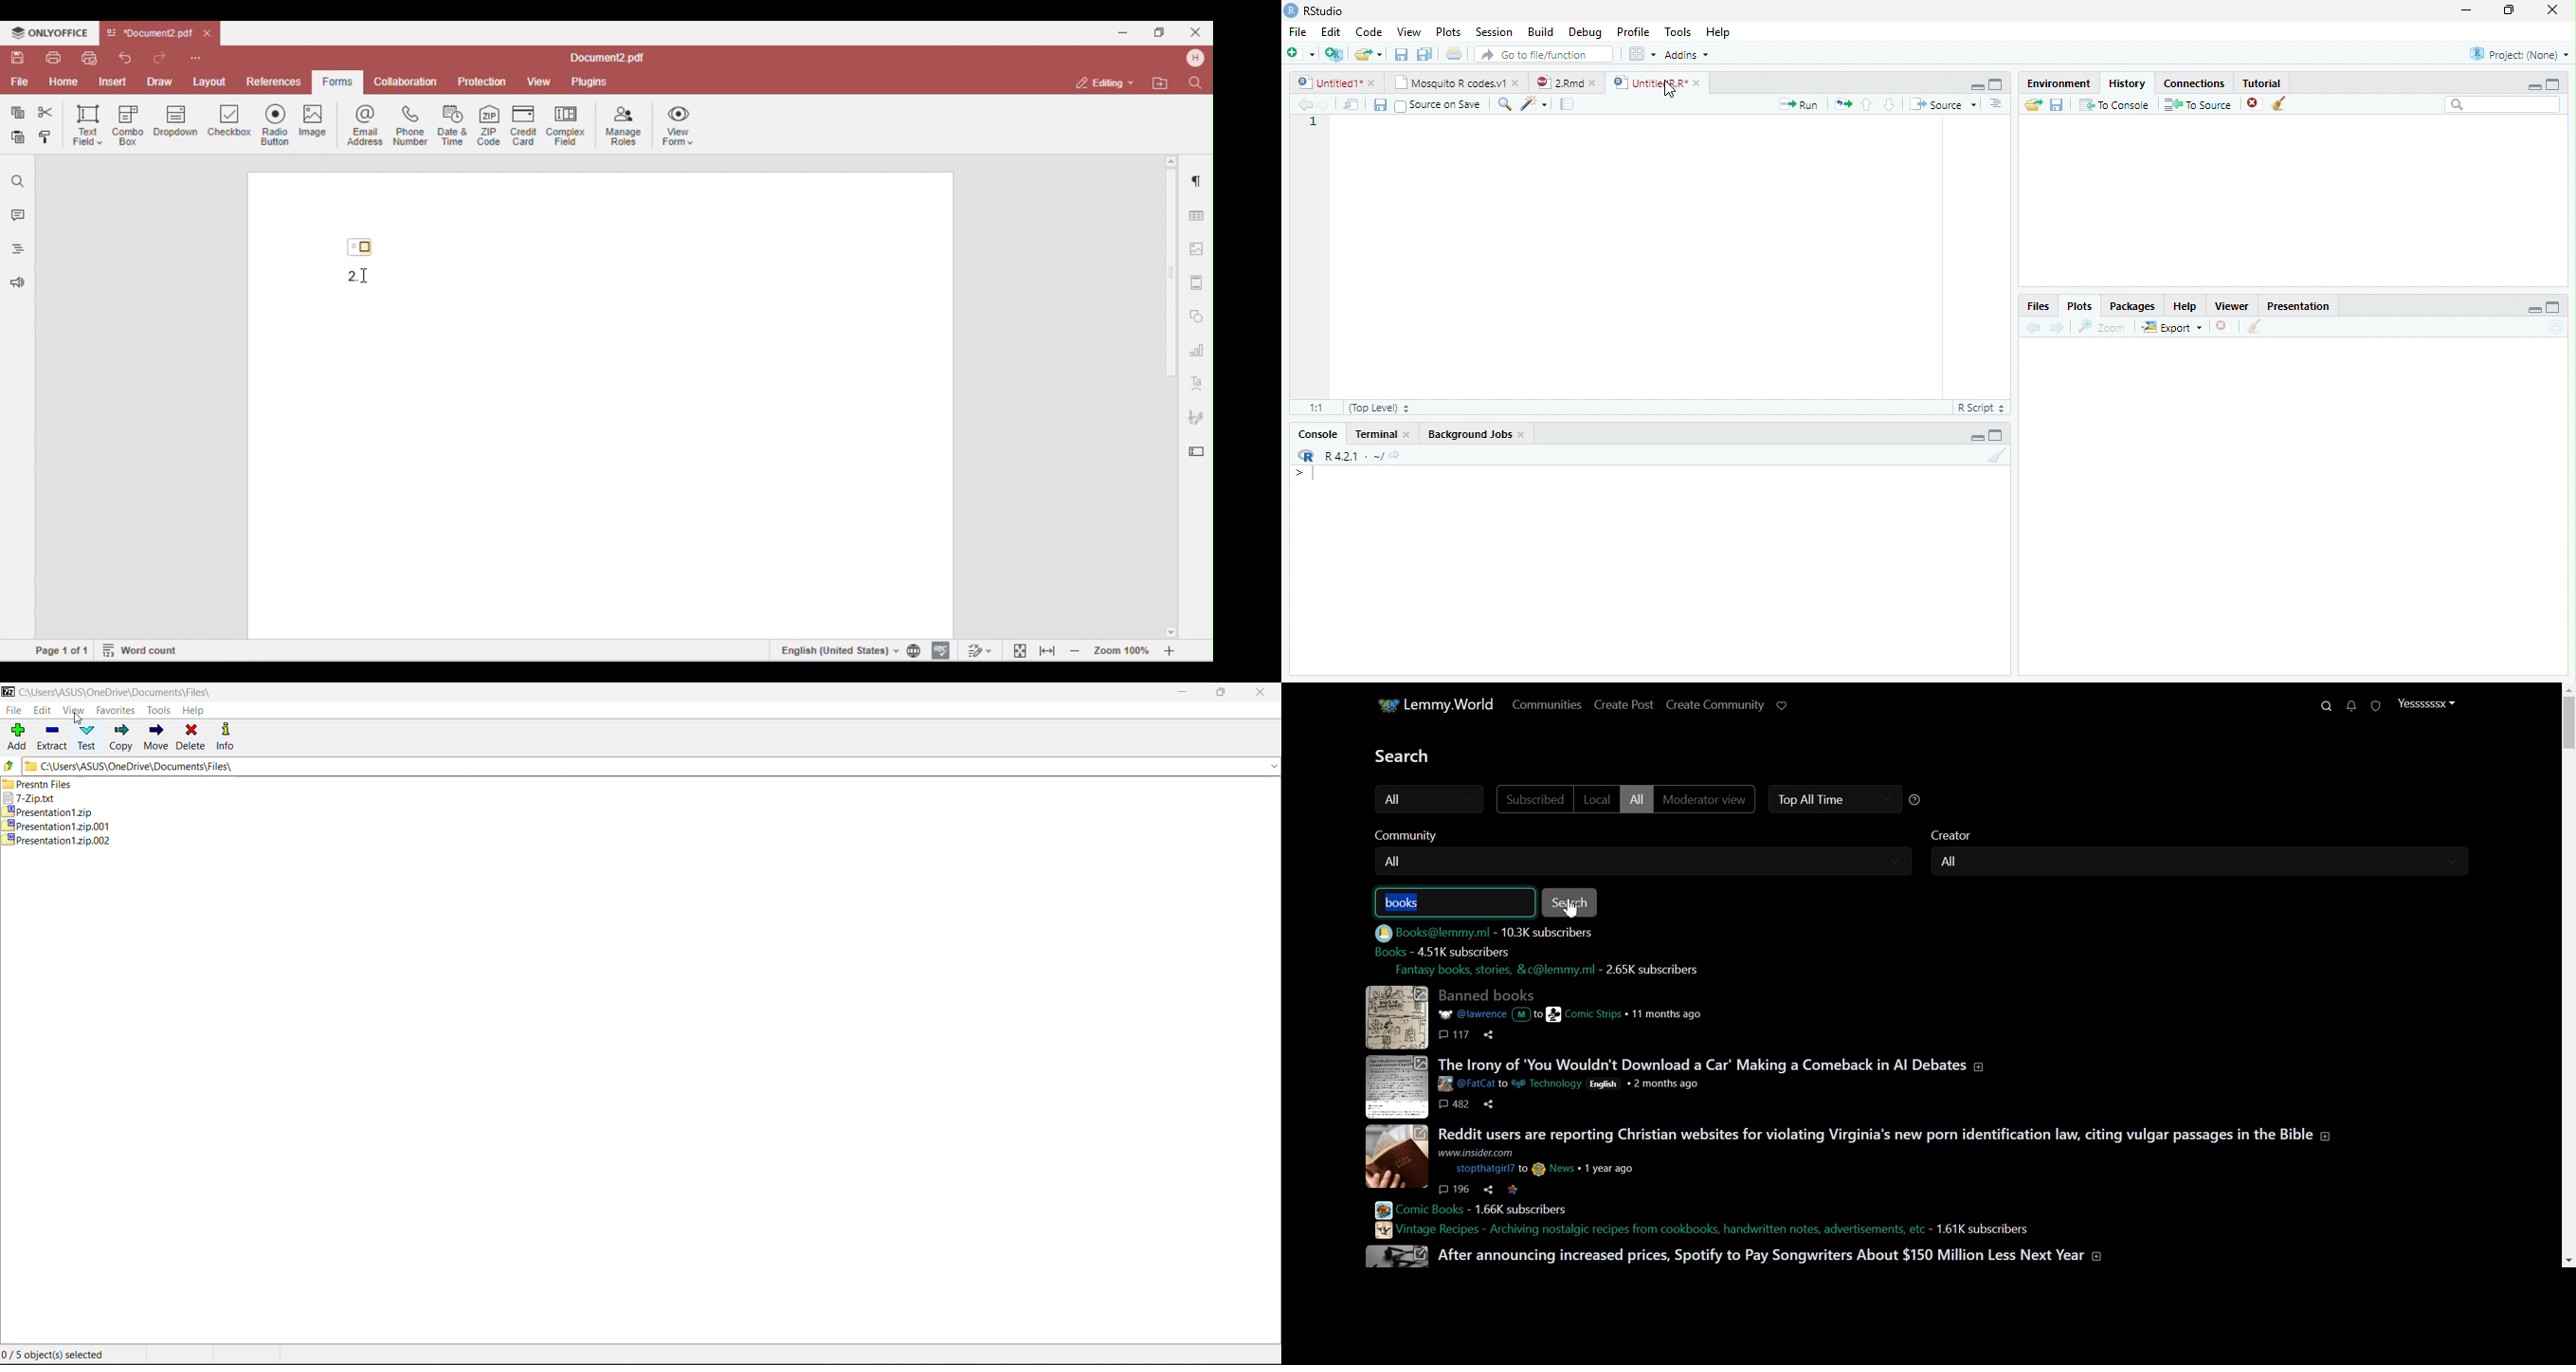  I want to click on View the current working directory, so click(1394, 455).